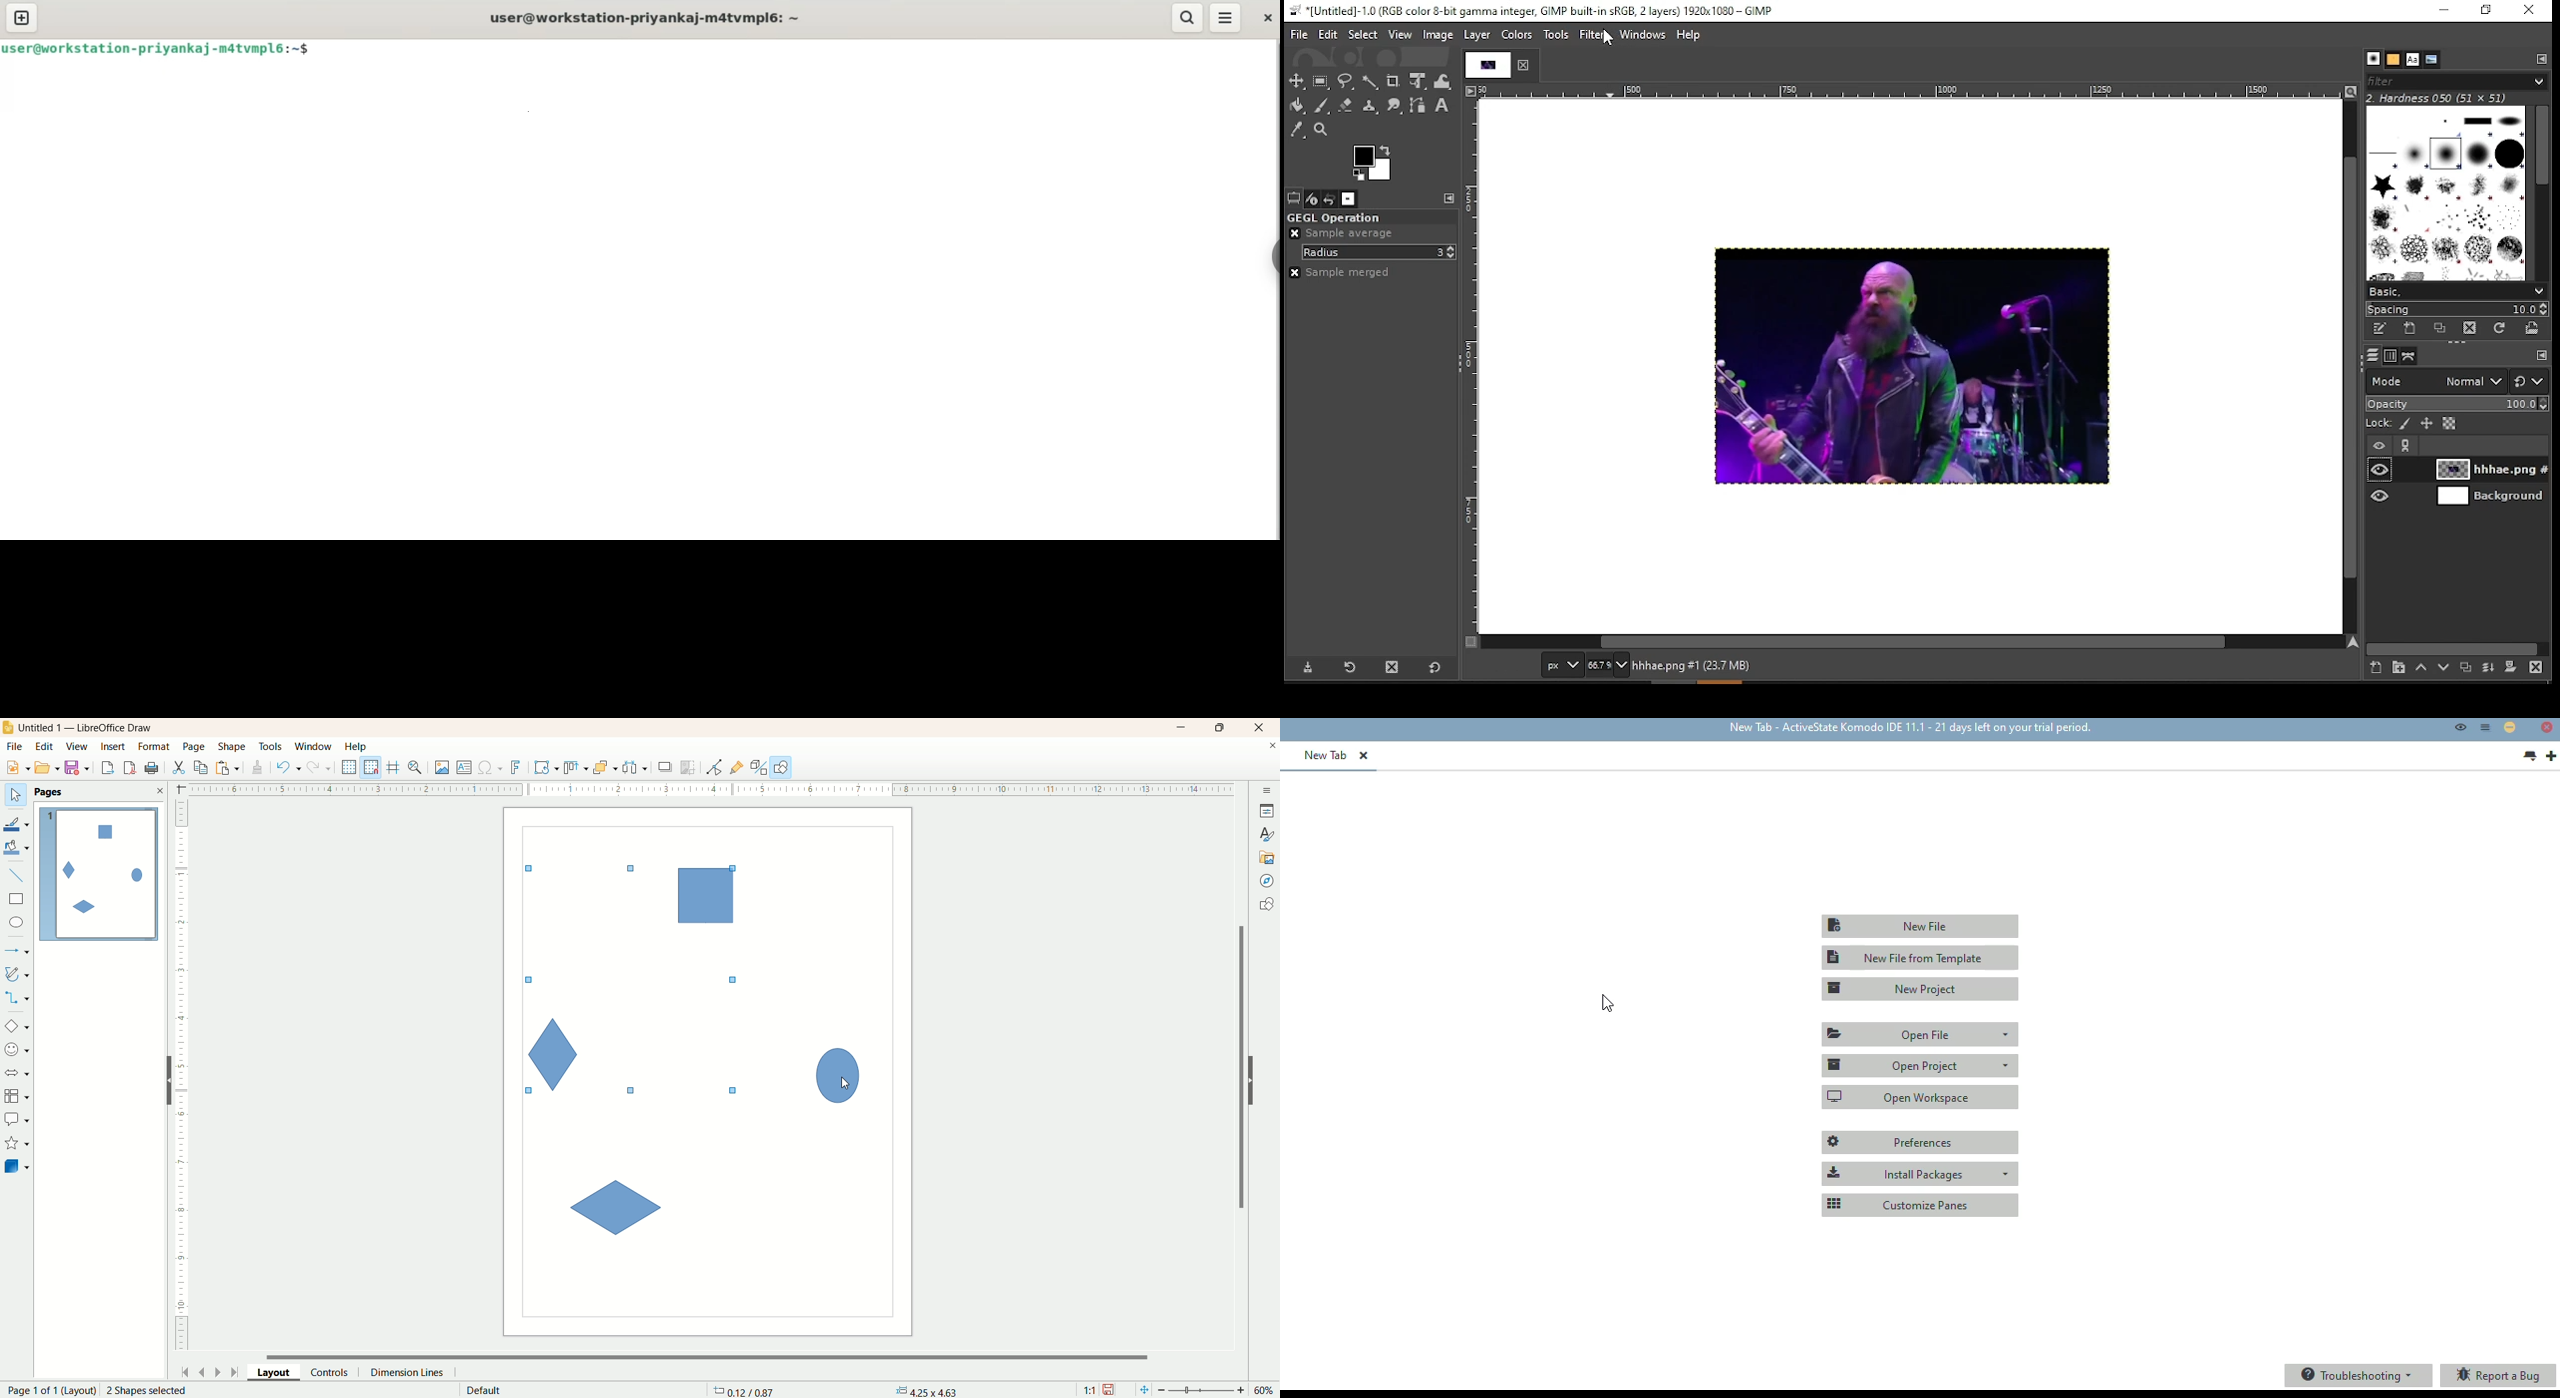  What do you see at coordinates (1394, 107) in the screenshot?
I see `smudge tool` at bounding box center [1394, 107].